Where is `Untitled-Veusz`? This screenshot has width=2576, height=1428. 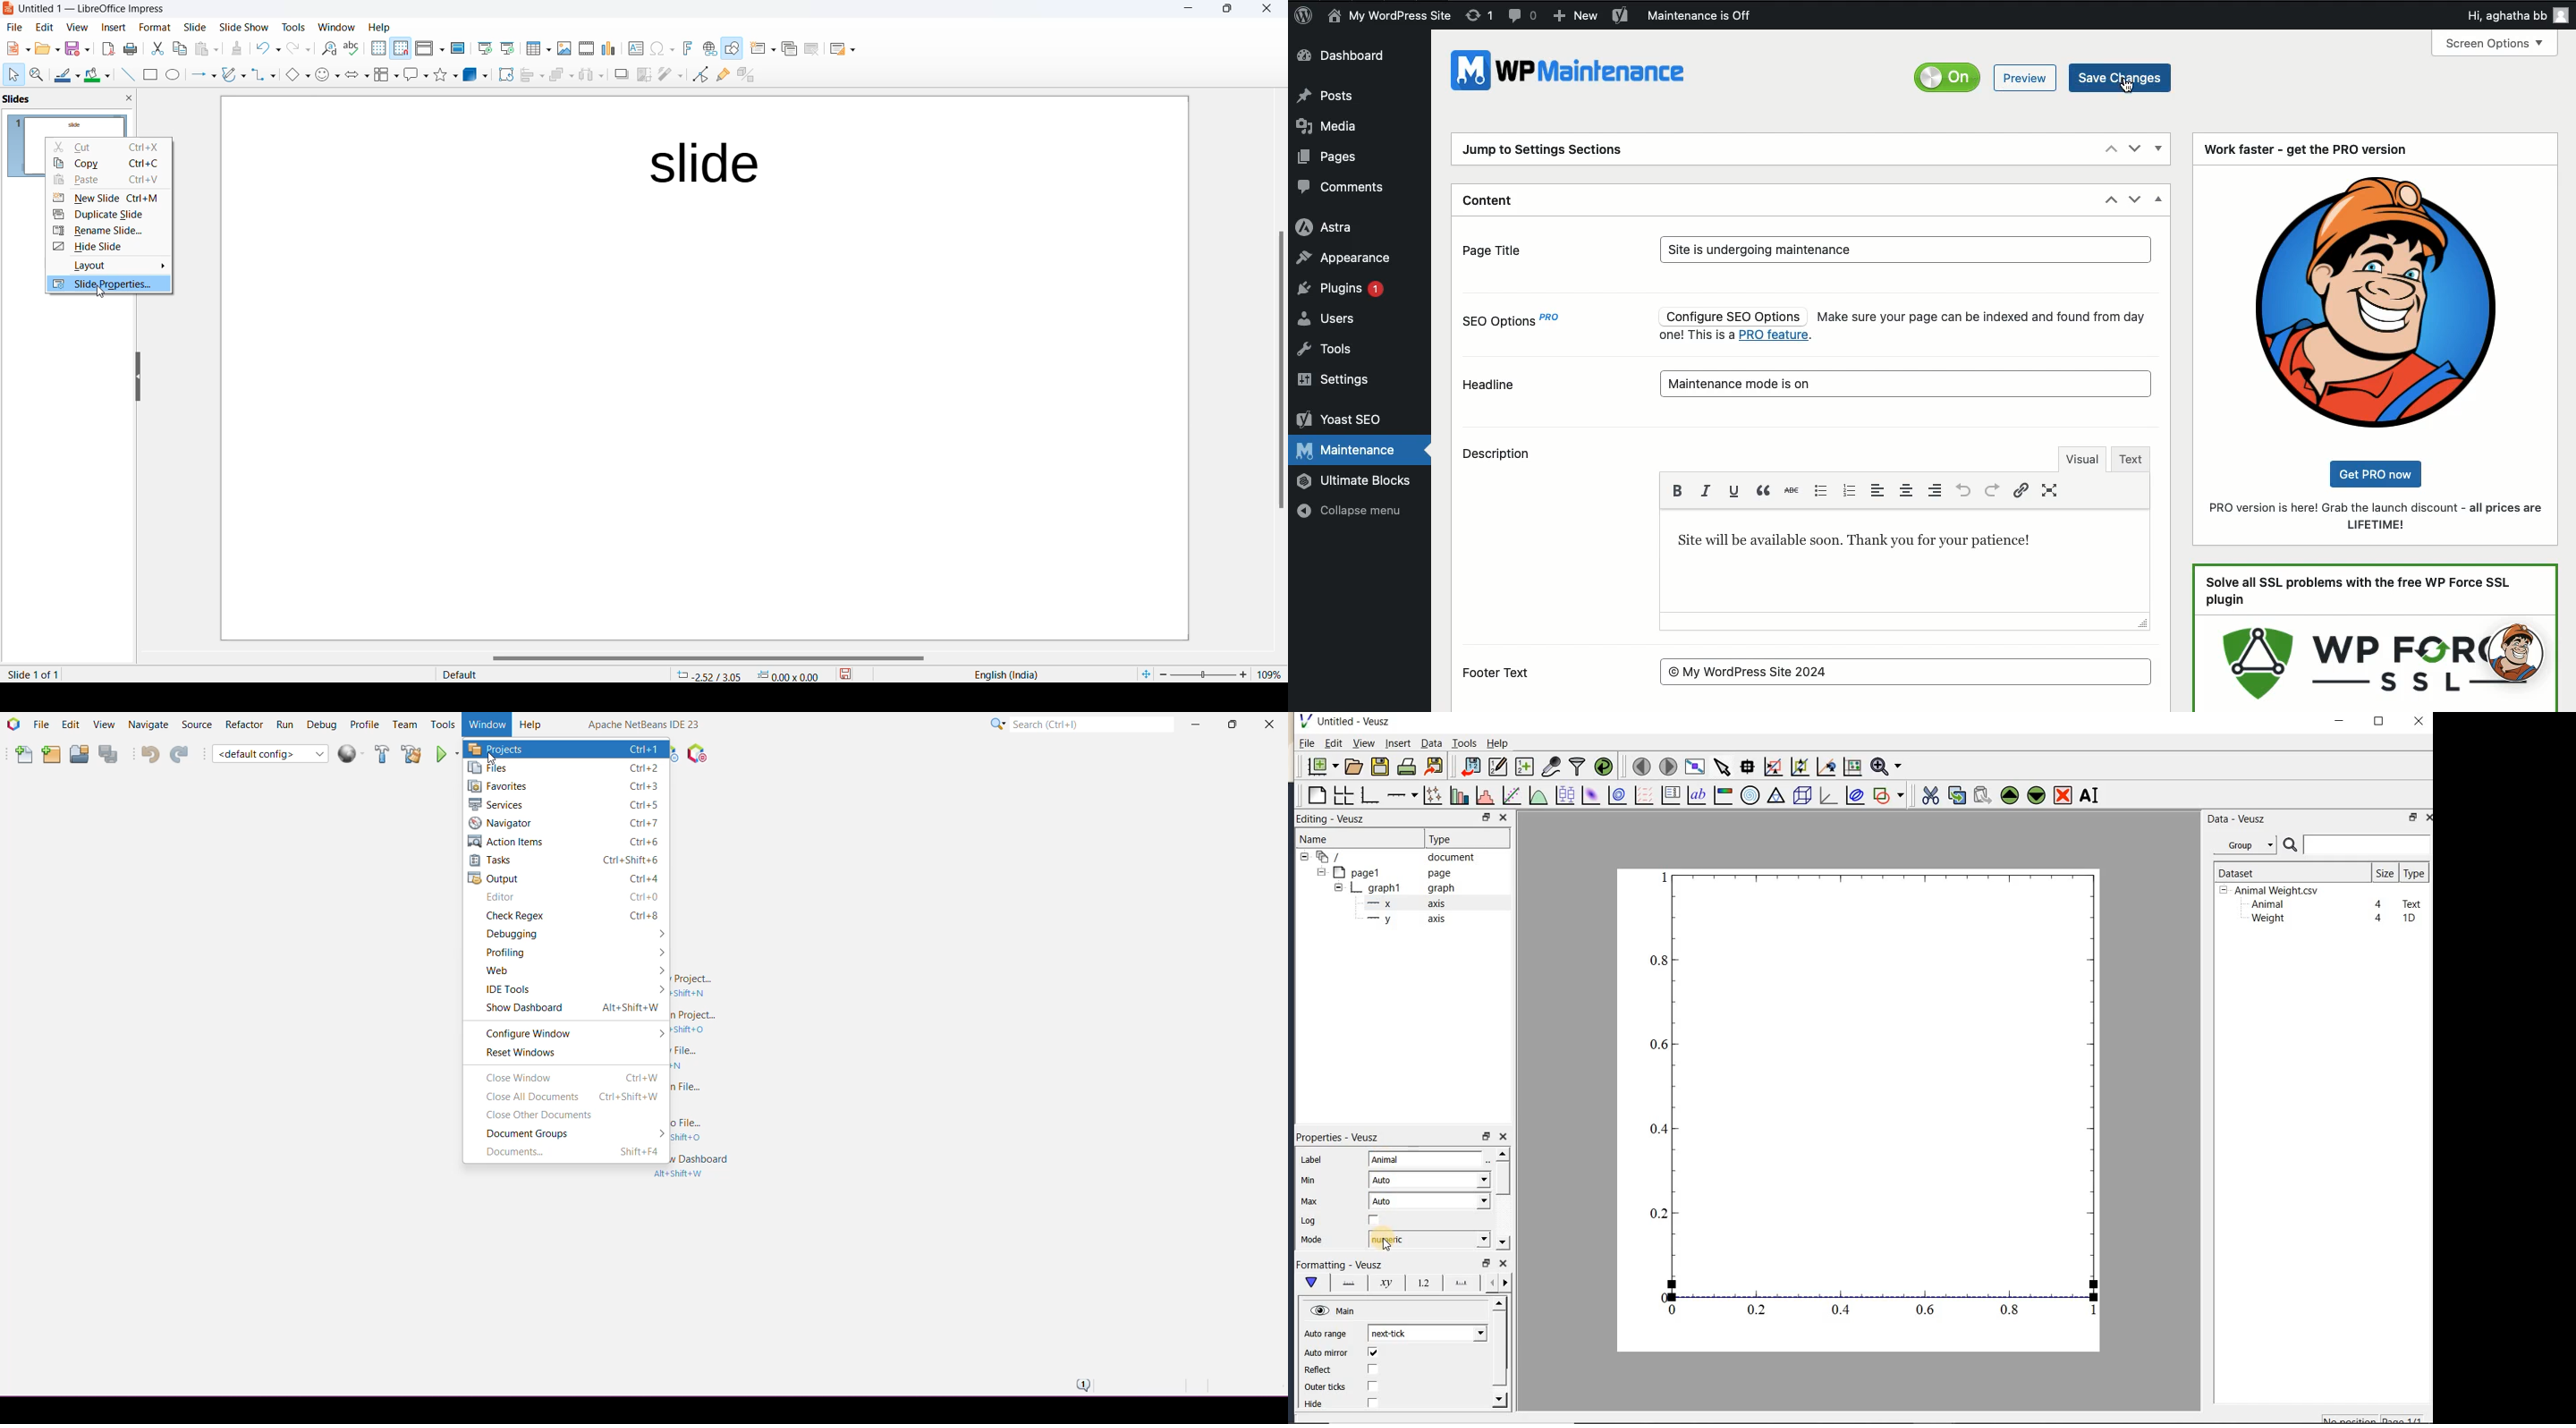 Untitled-Veusz is located at coordinates (1349, 722).